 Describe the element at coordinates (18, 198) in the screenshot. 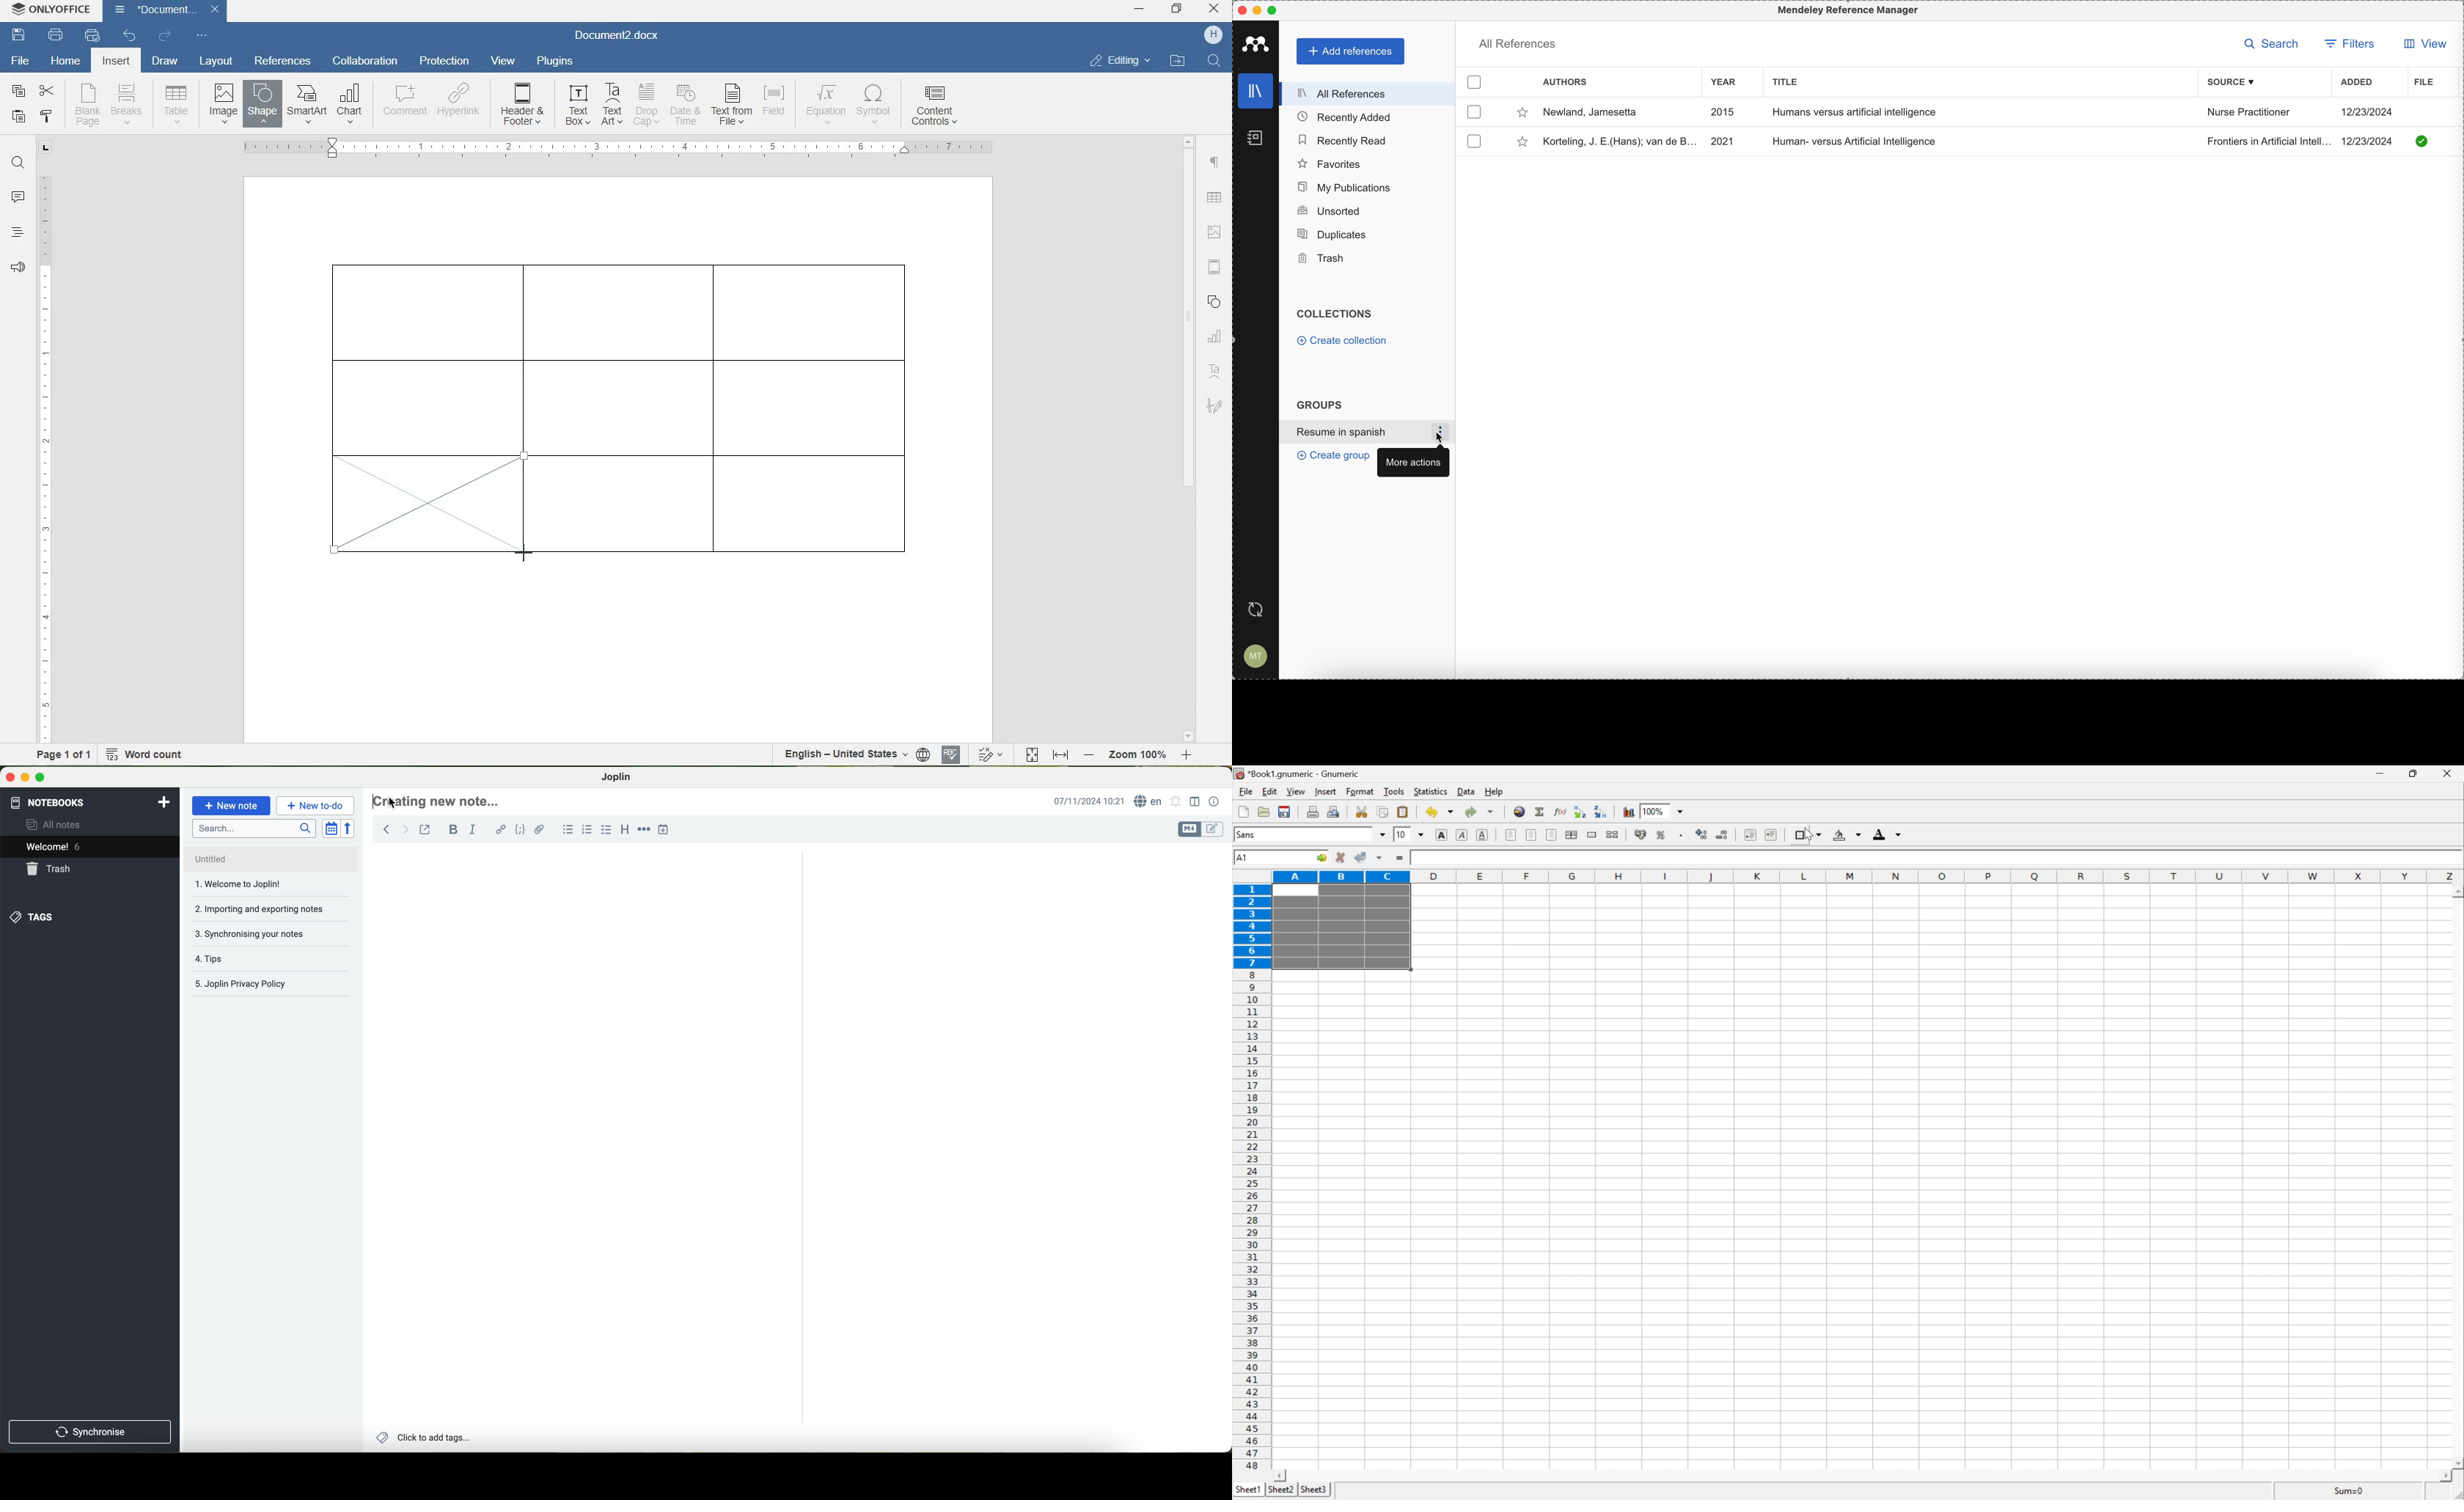

I see `comment` at that location.